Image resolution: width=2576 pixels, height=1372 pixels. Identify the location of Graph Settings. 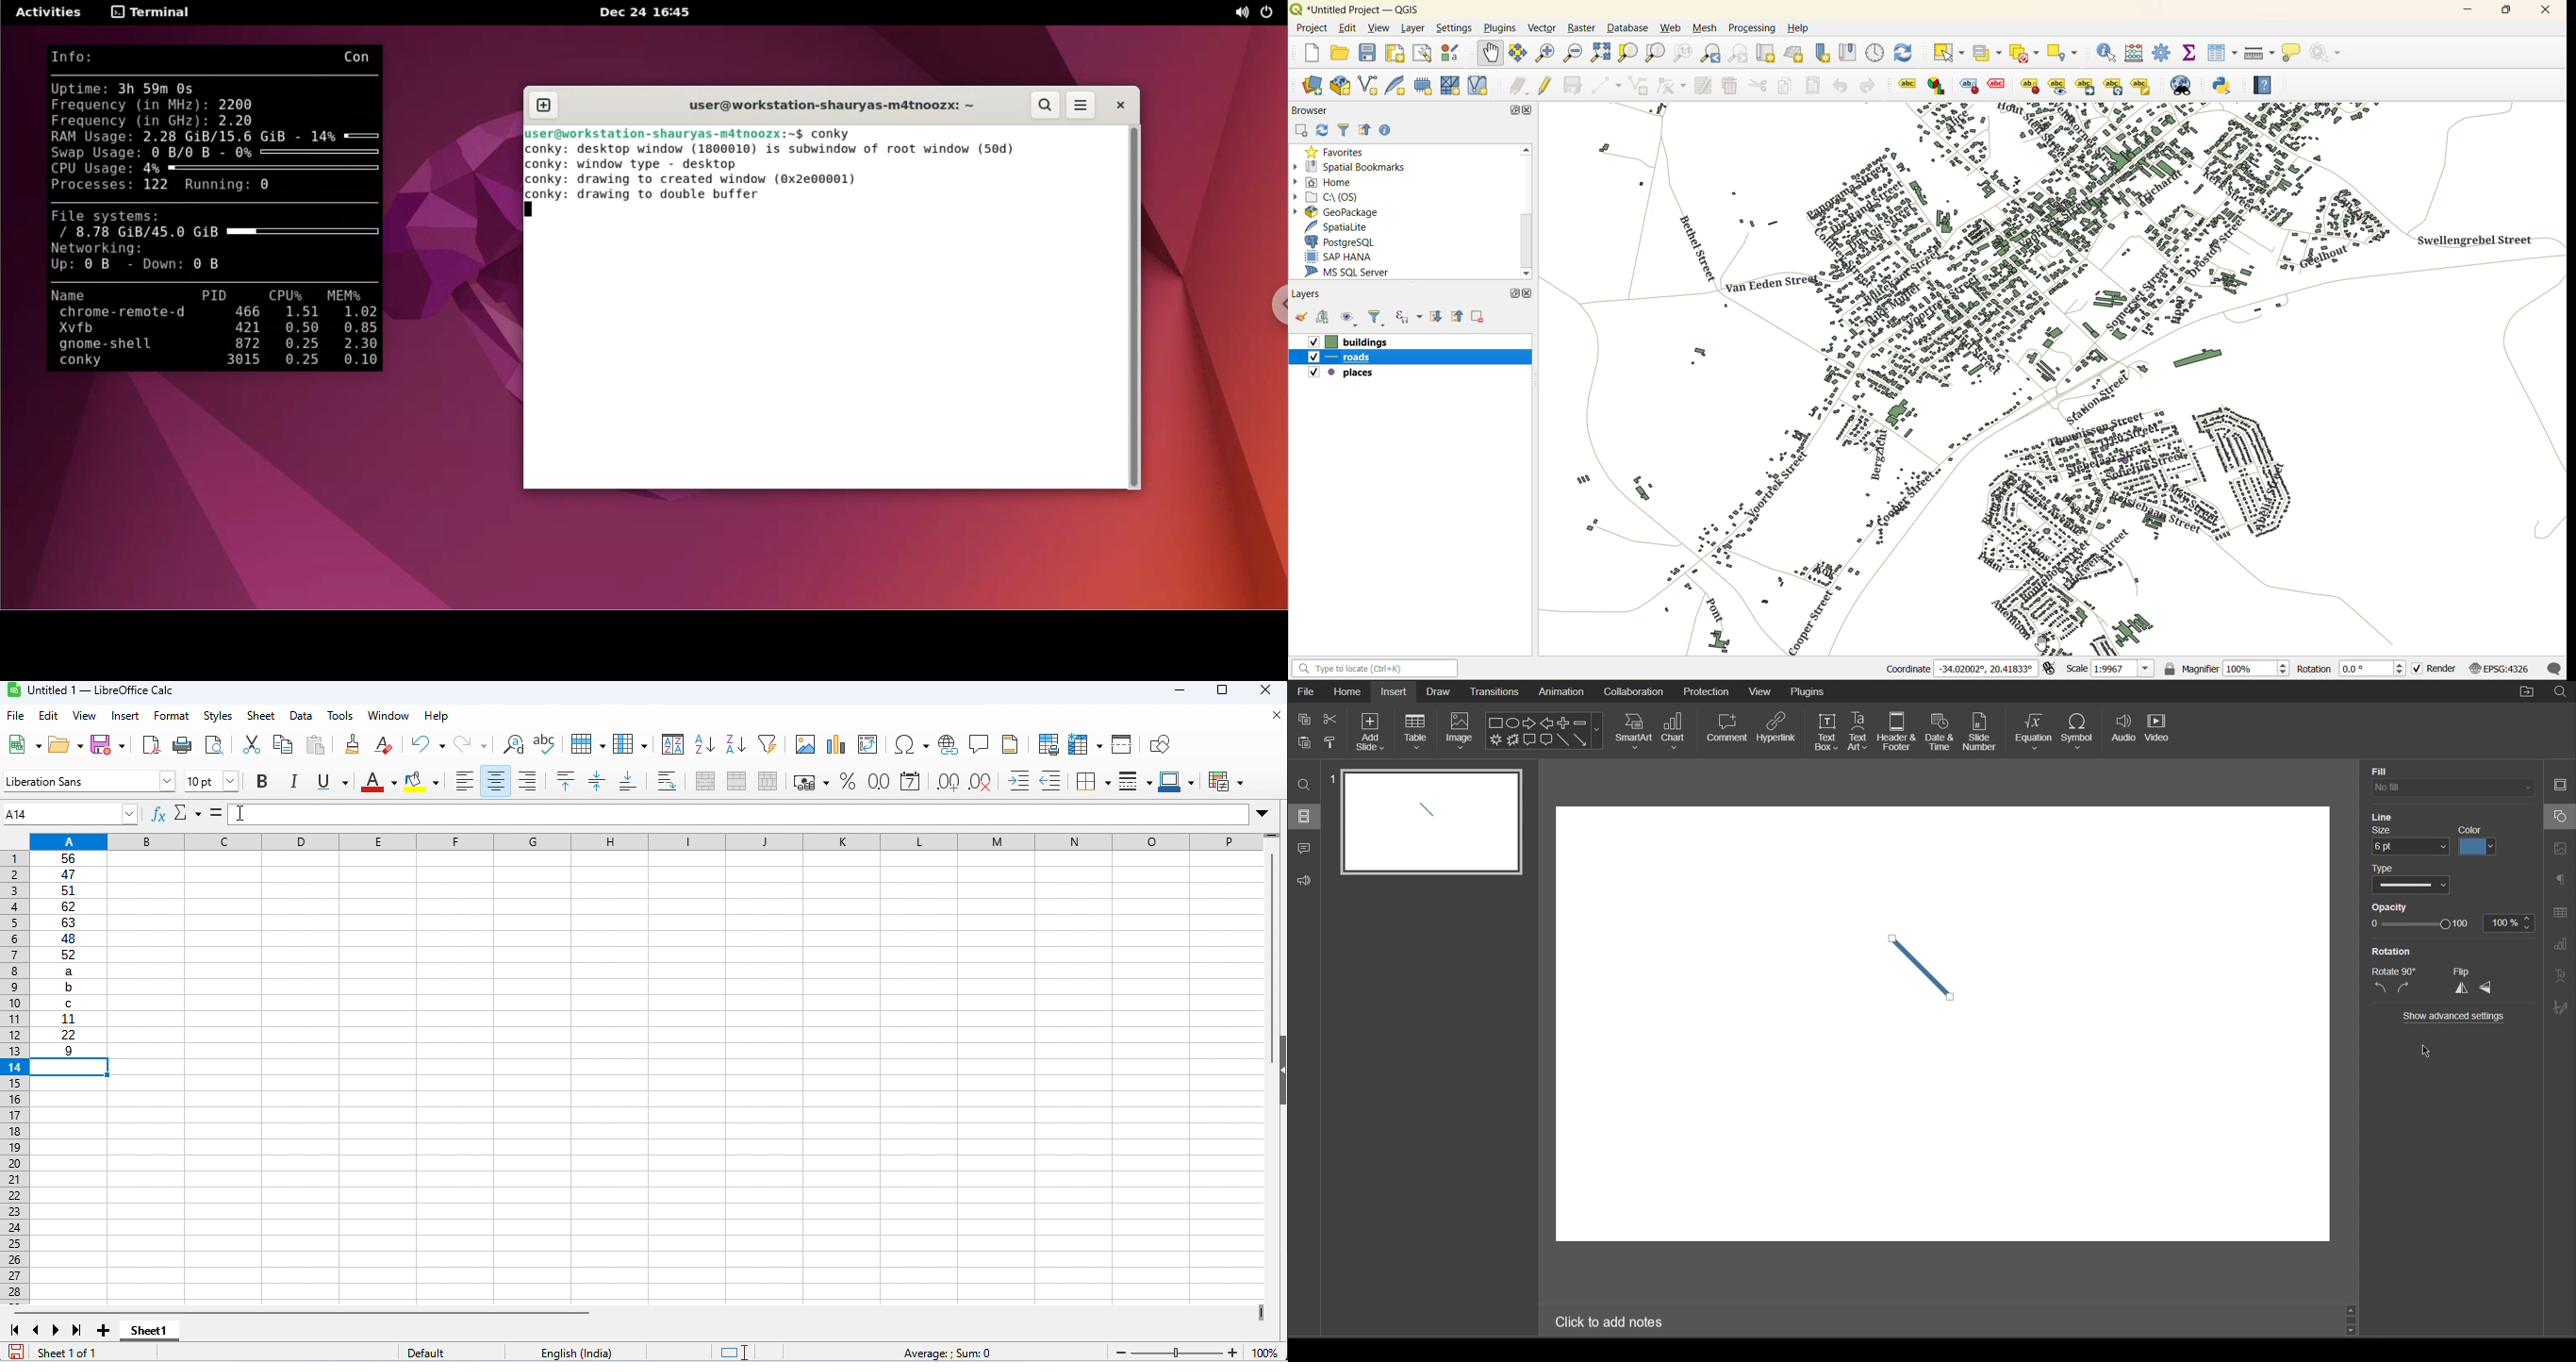
(2559, 945).